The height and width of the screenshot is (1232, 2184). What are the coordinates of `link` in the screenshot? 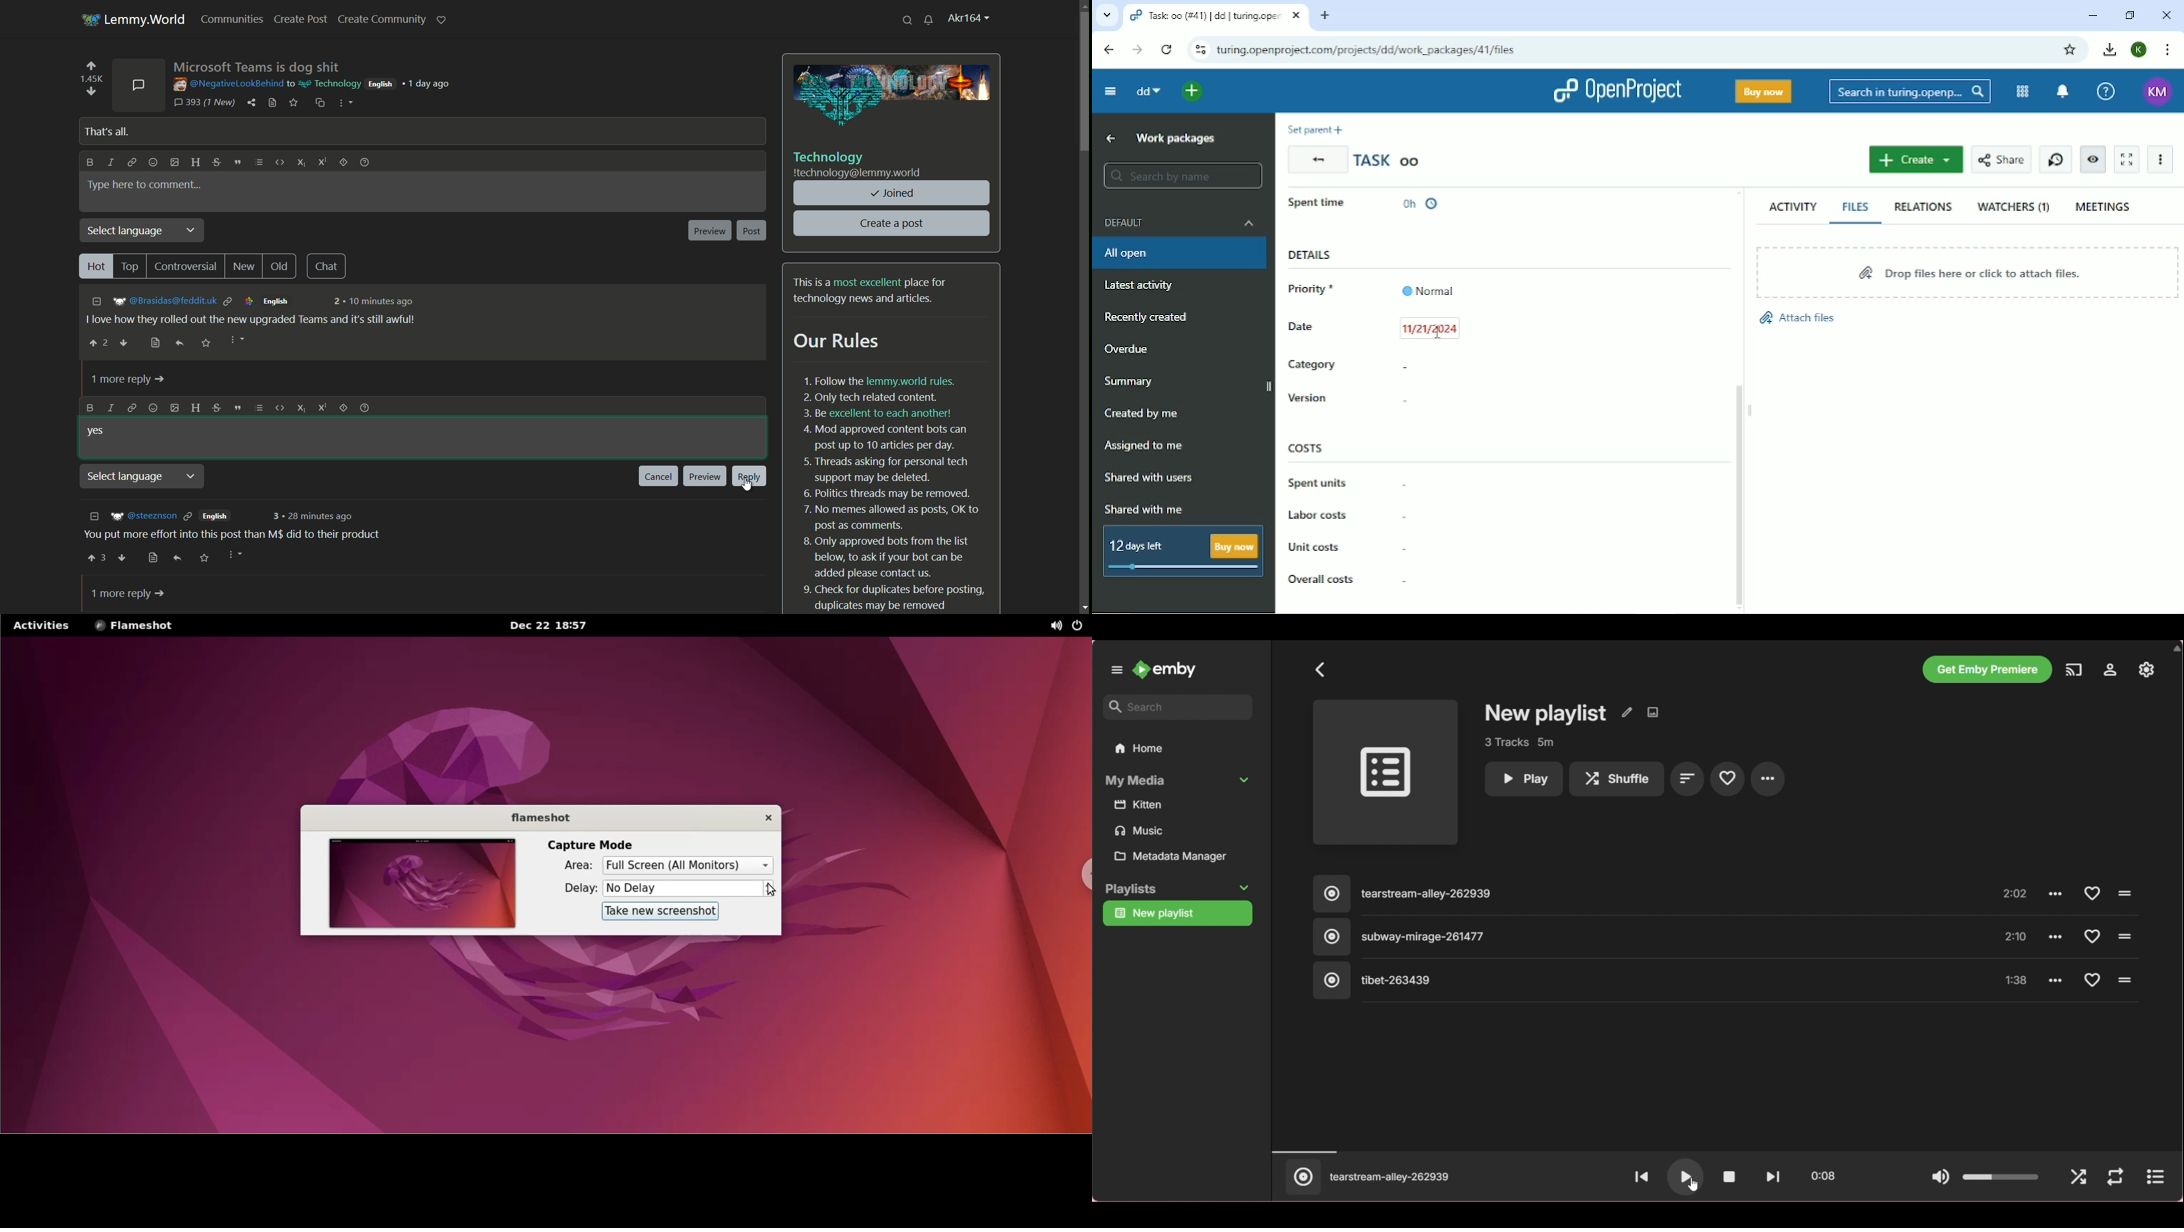 It's located at (132, 408).